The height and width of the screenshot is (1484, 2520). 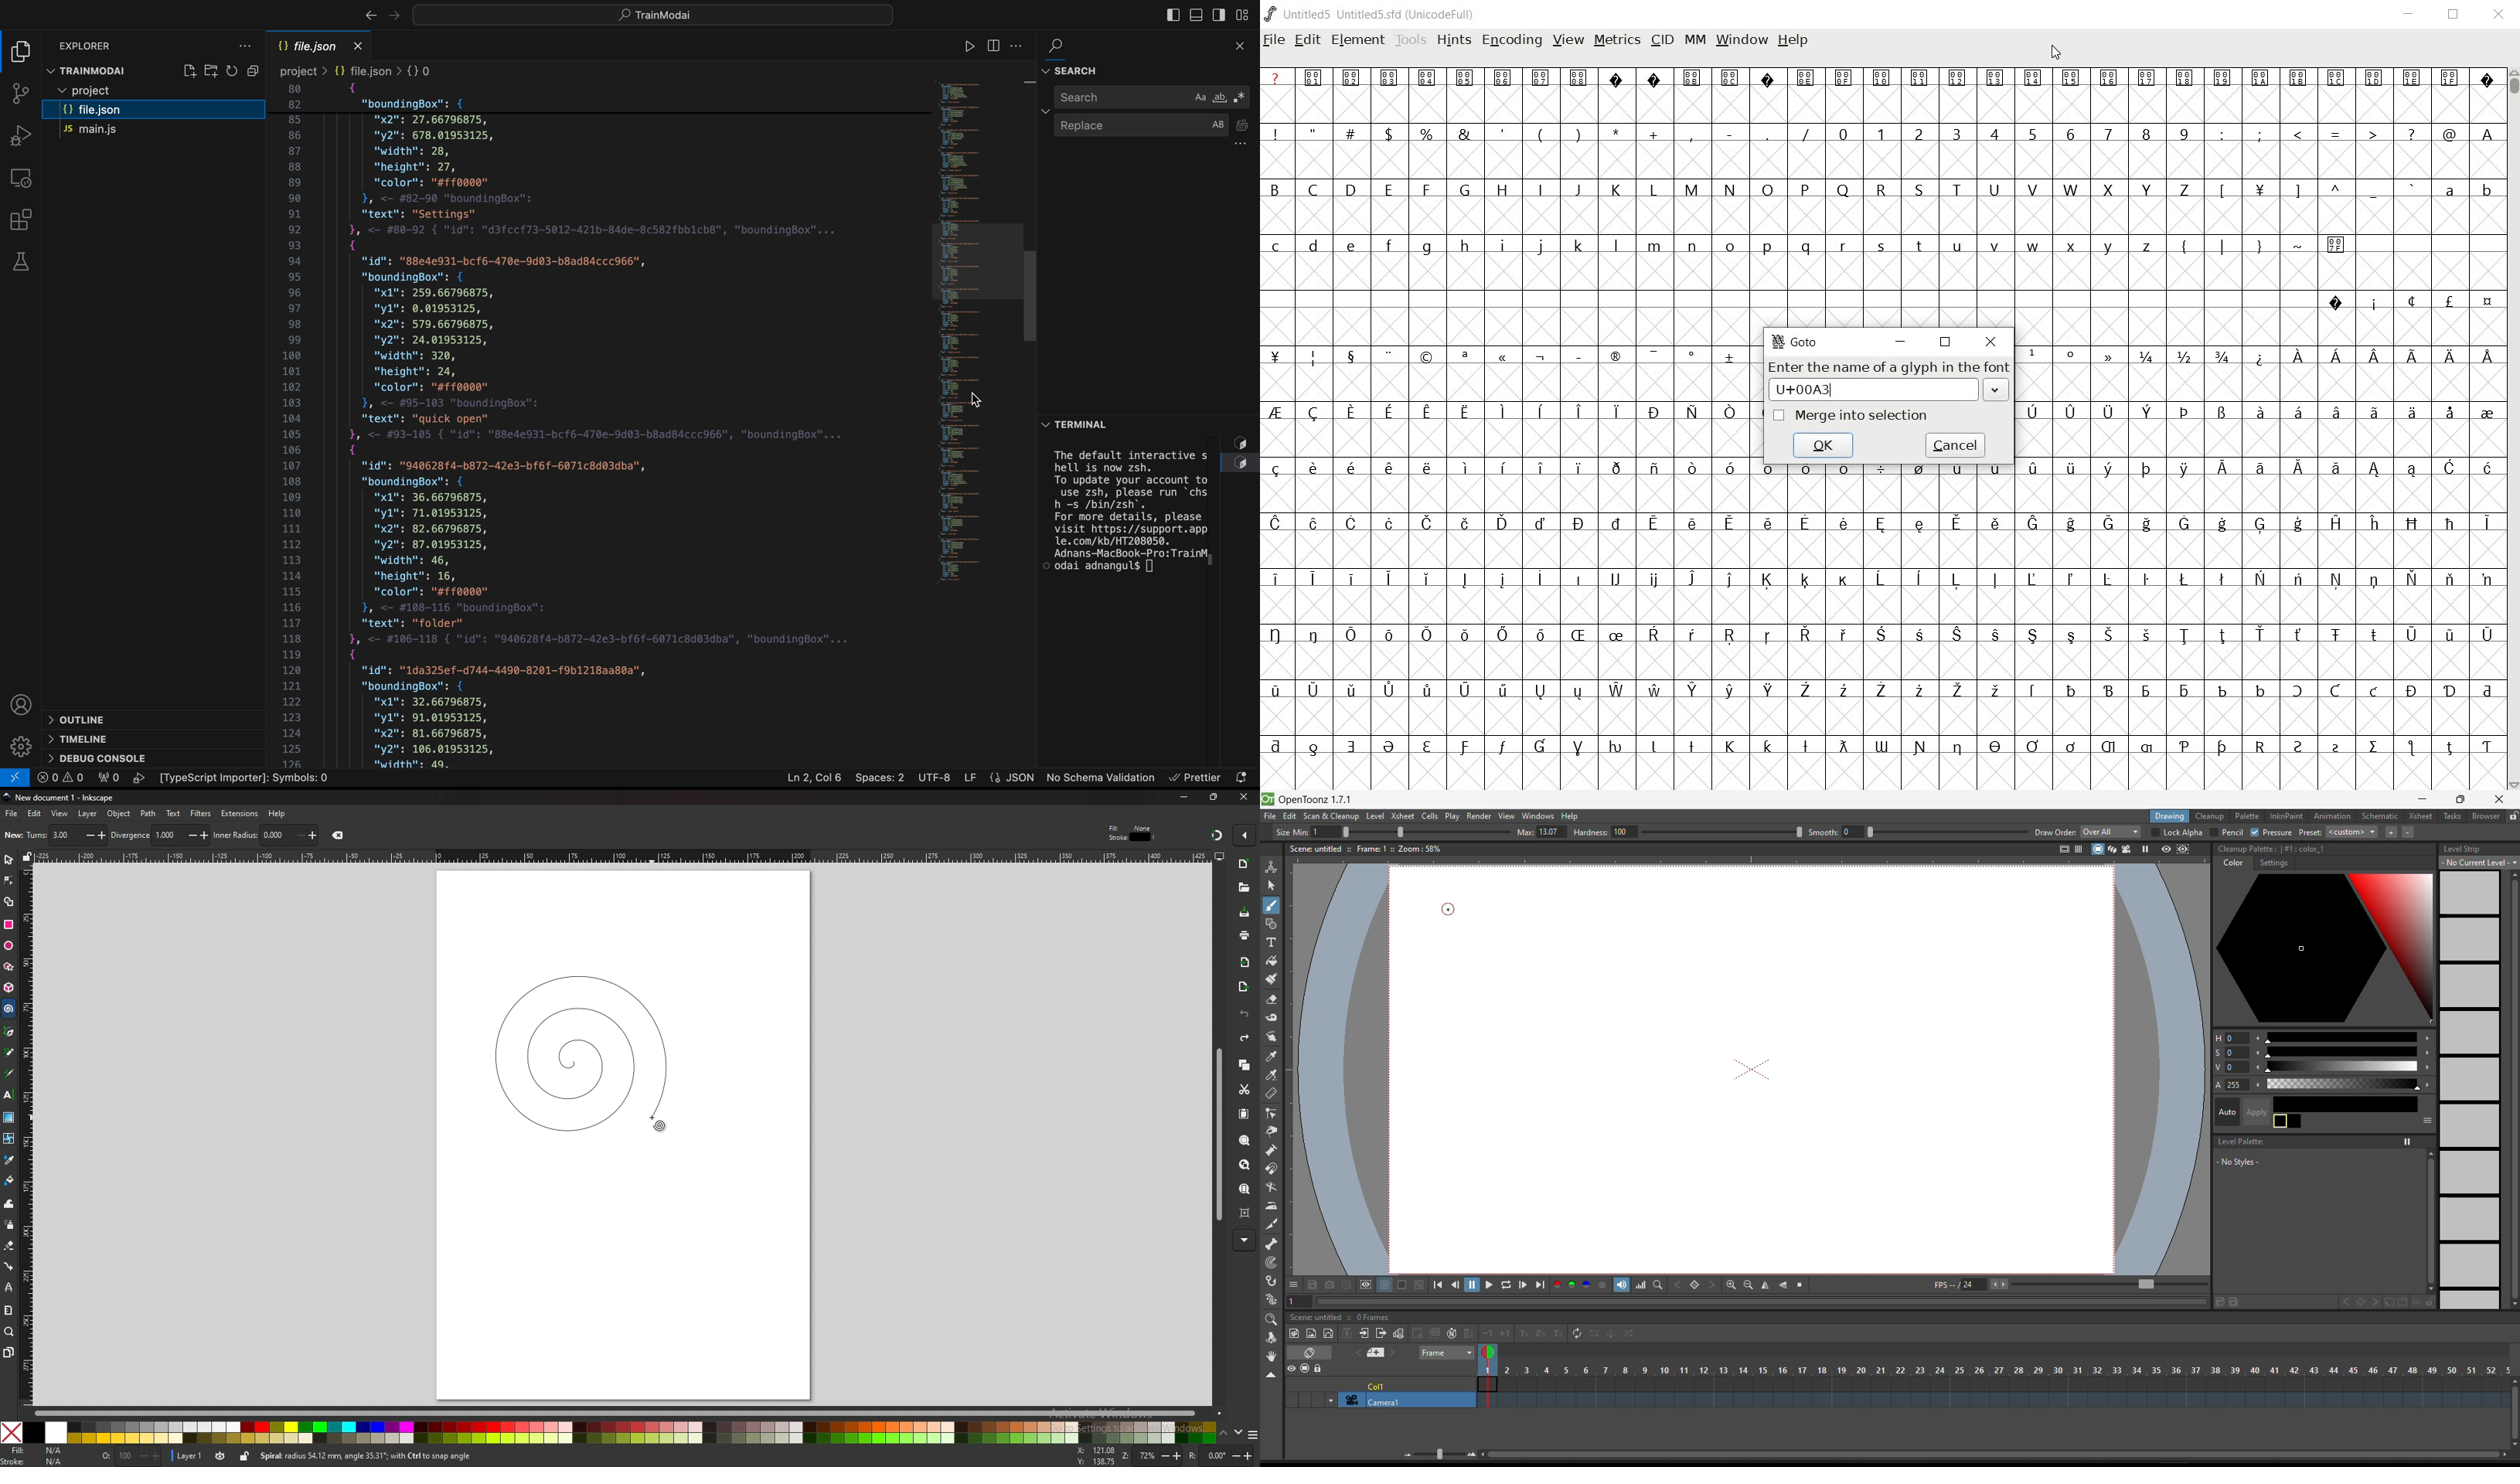 I want to click on edit, so click(x=33, y=814).